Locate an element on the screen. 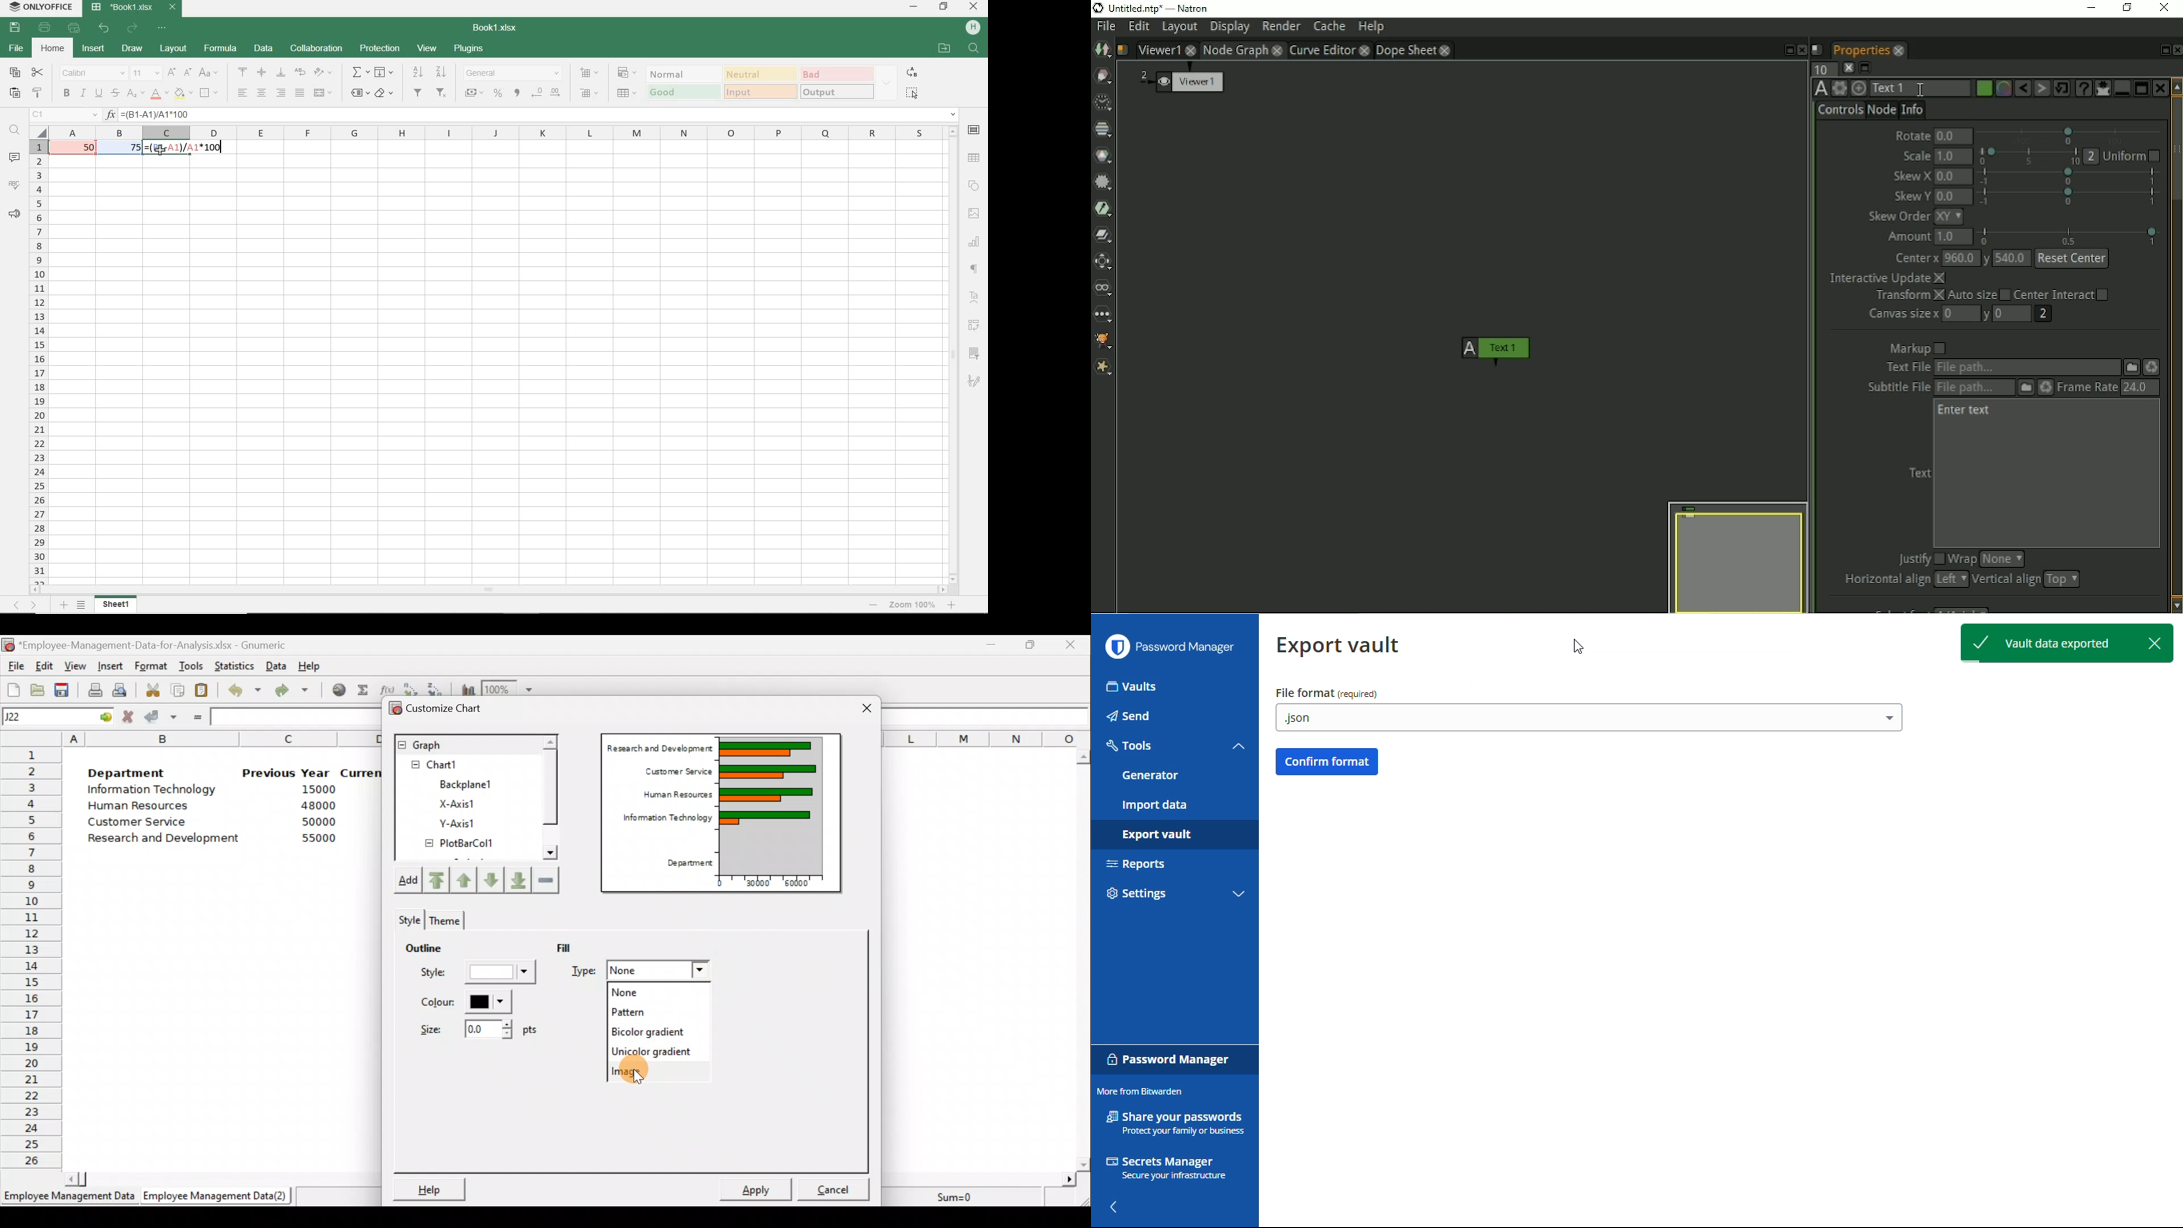 Image resolution: width=2184 pixels, height=1232 pixels. Create a new workbook is located at coordinates (13, 688).